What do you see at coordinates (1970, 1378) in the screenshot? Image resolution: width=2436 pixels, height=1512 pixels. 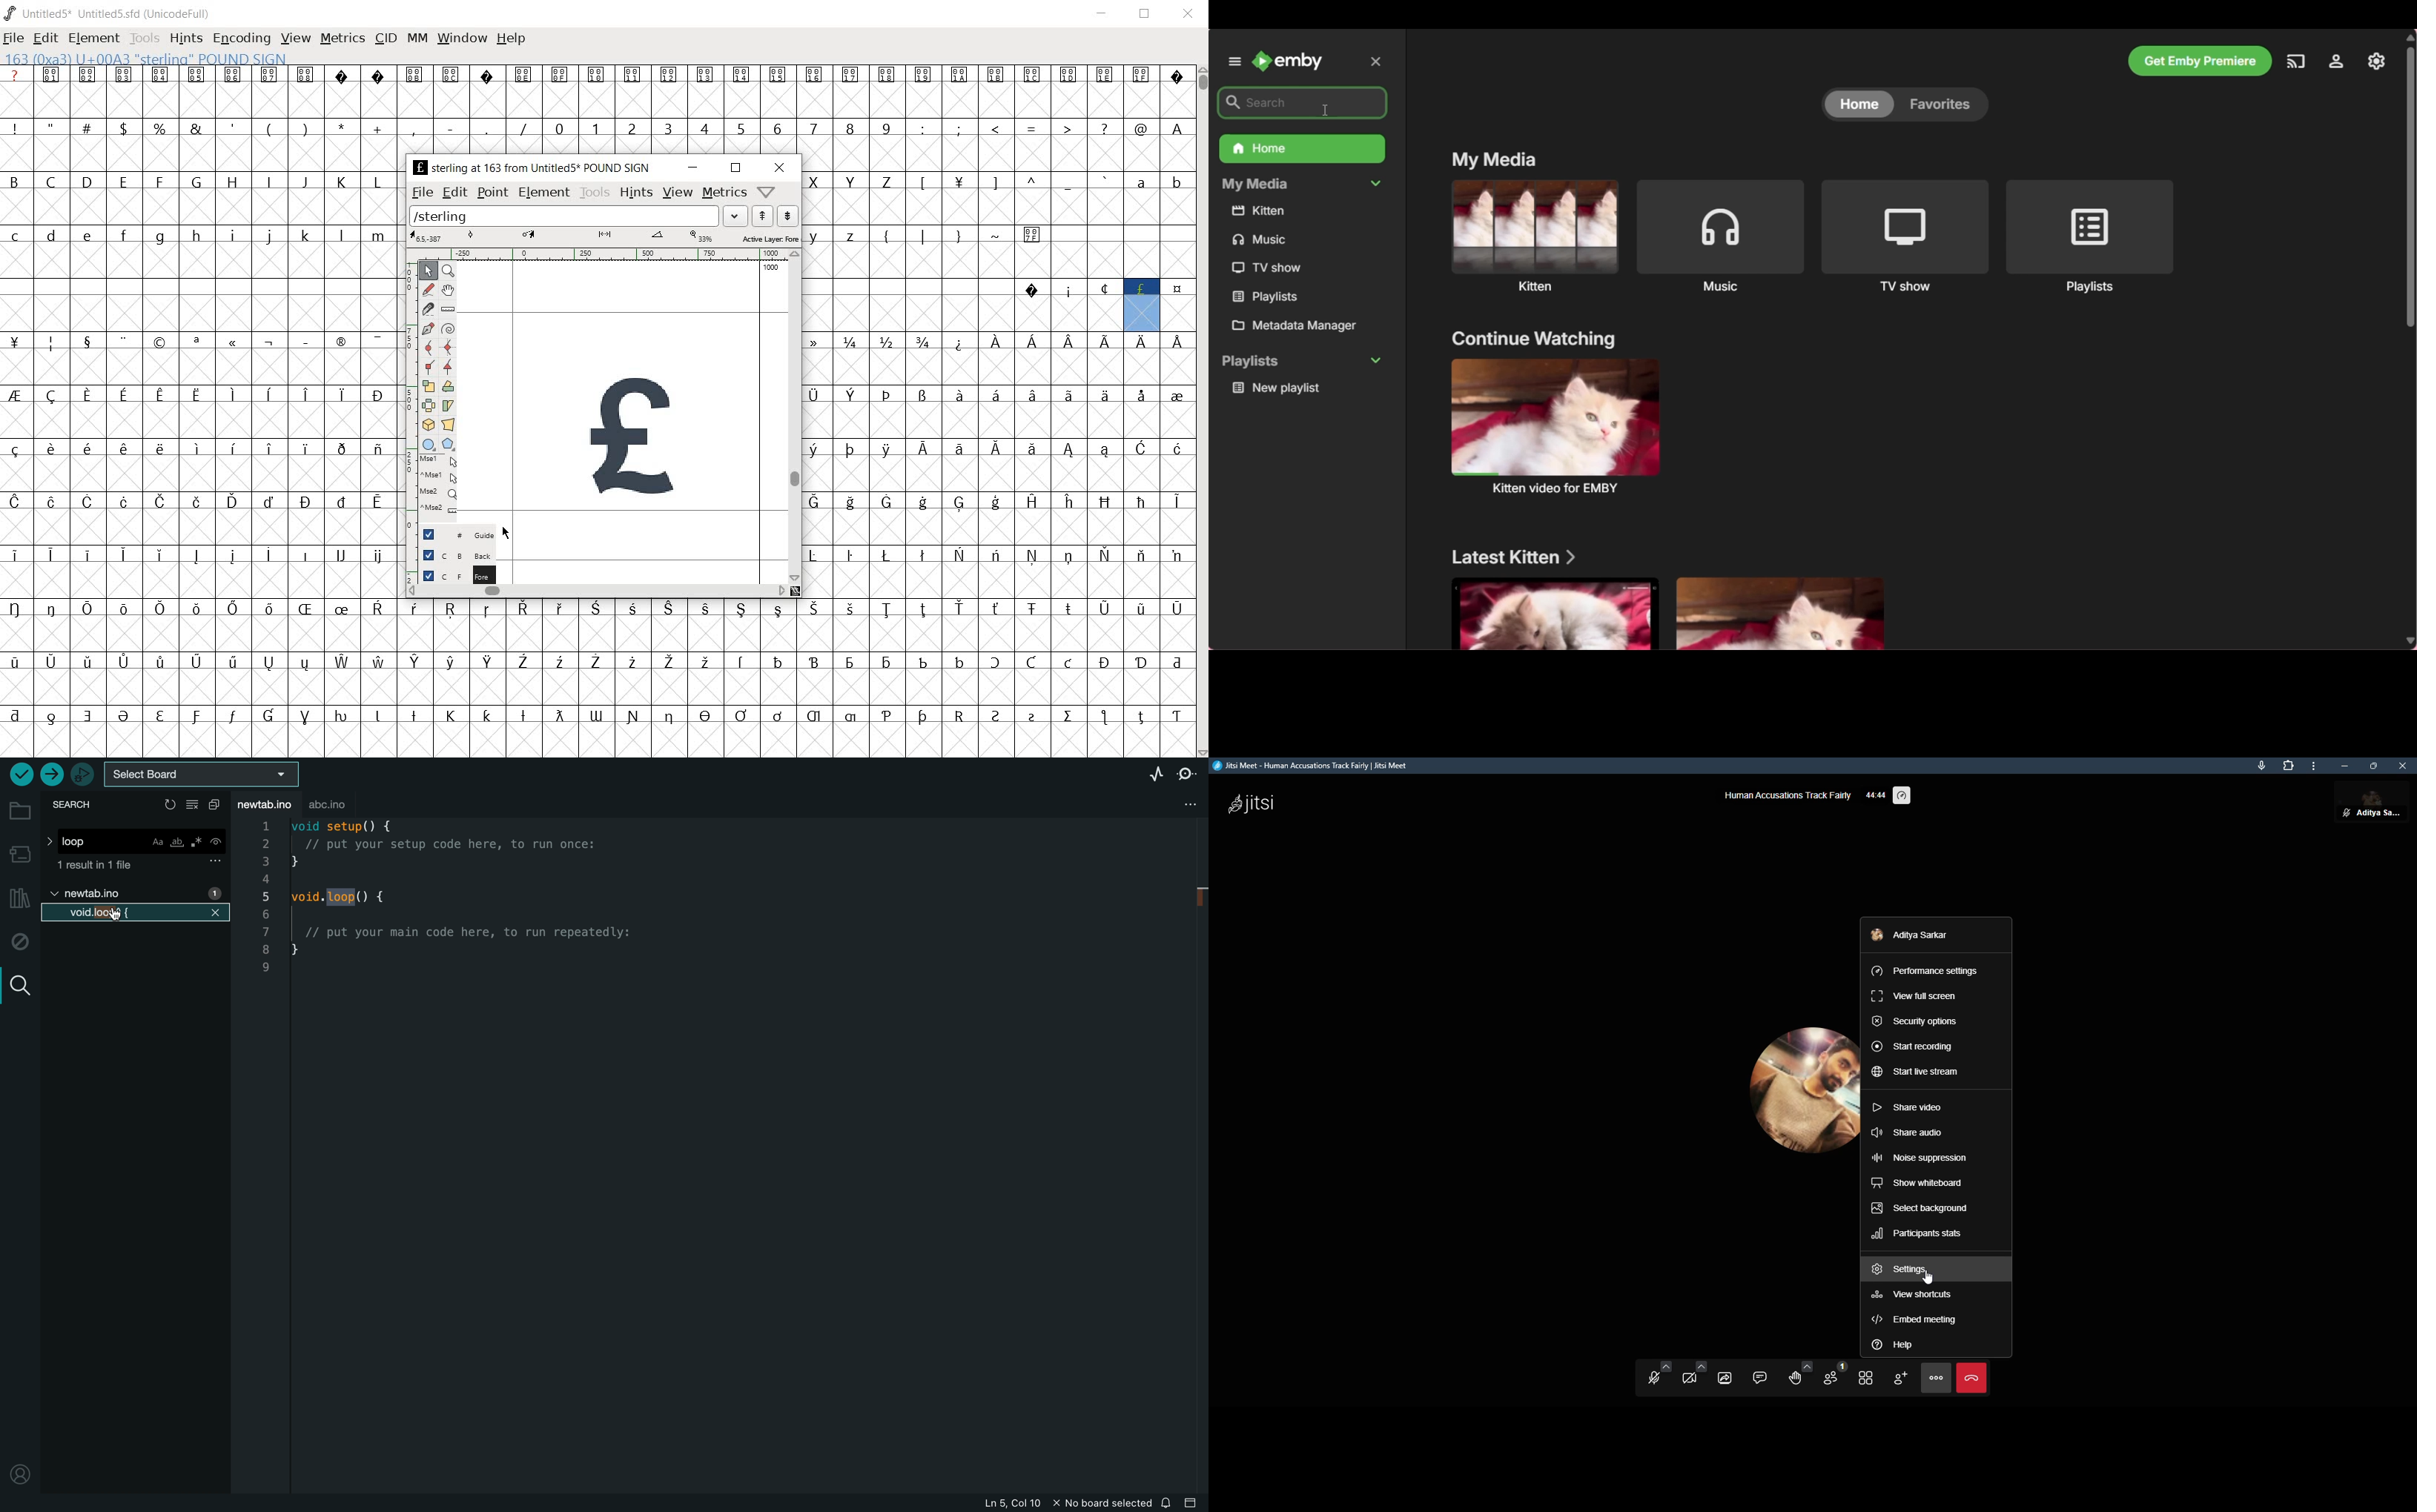 I see `end call` at bounding box center [1970, 1378].